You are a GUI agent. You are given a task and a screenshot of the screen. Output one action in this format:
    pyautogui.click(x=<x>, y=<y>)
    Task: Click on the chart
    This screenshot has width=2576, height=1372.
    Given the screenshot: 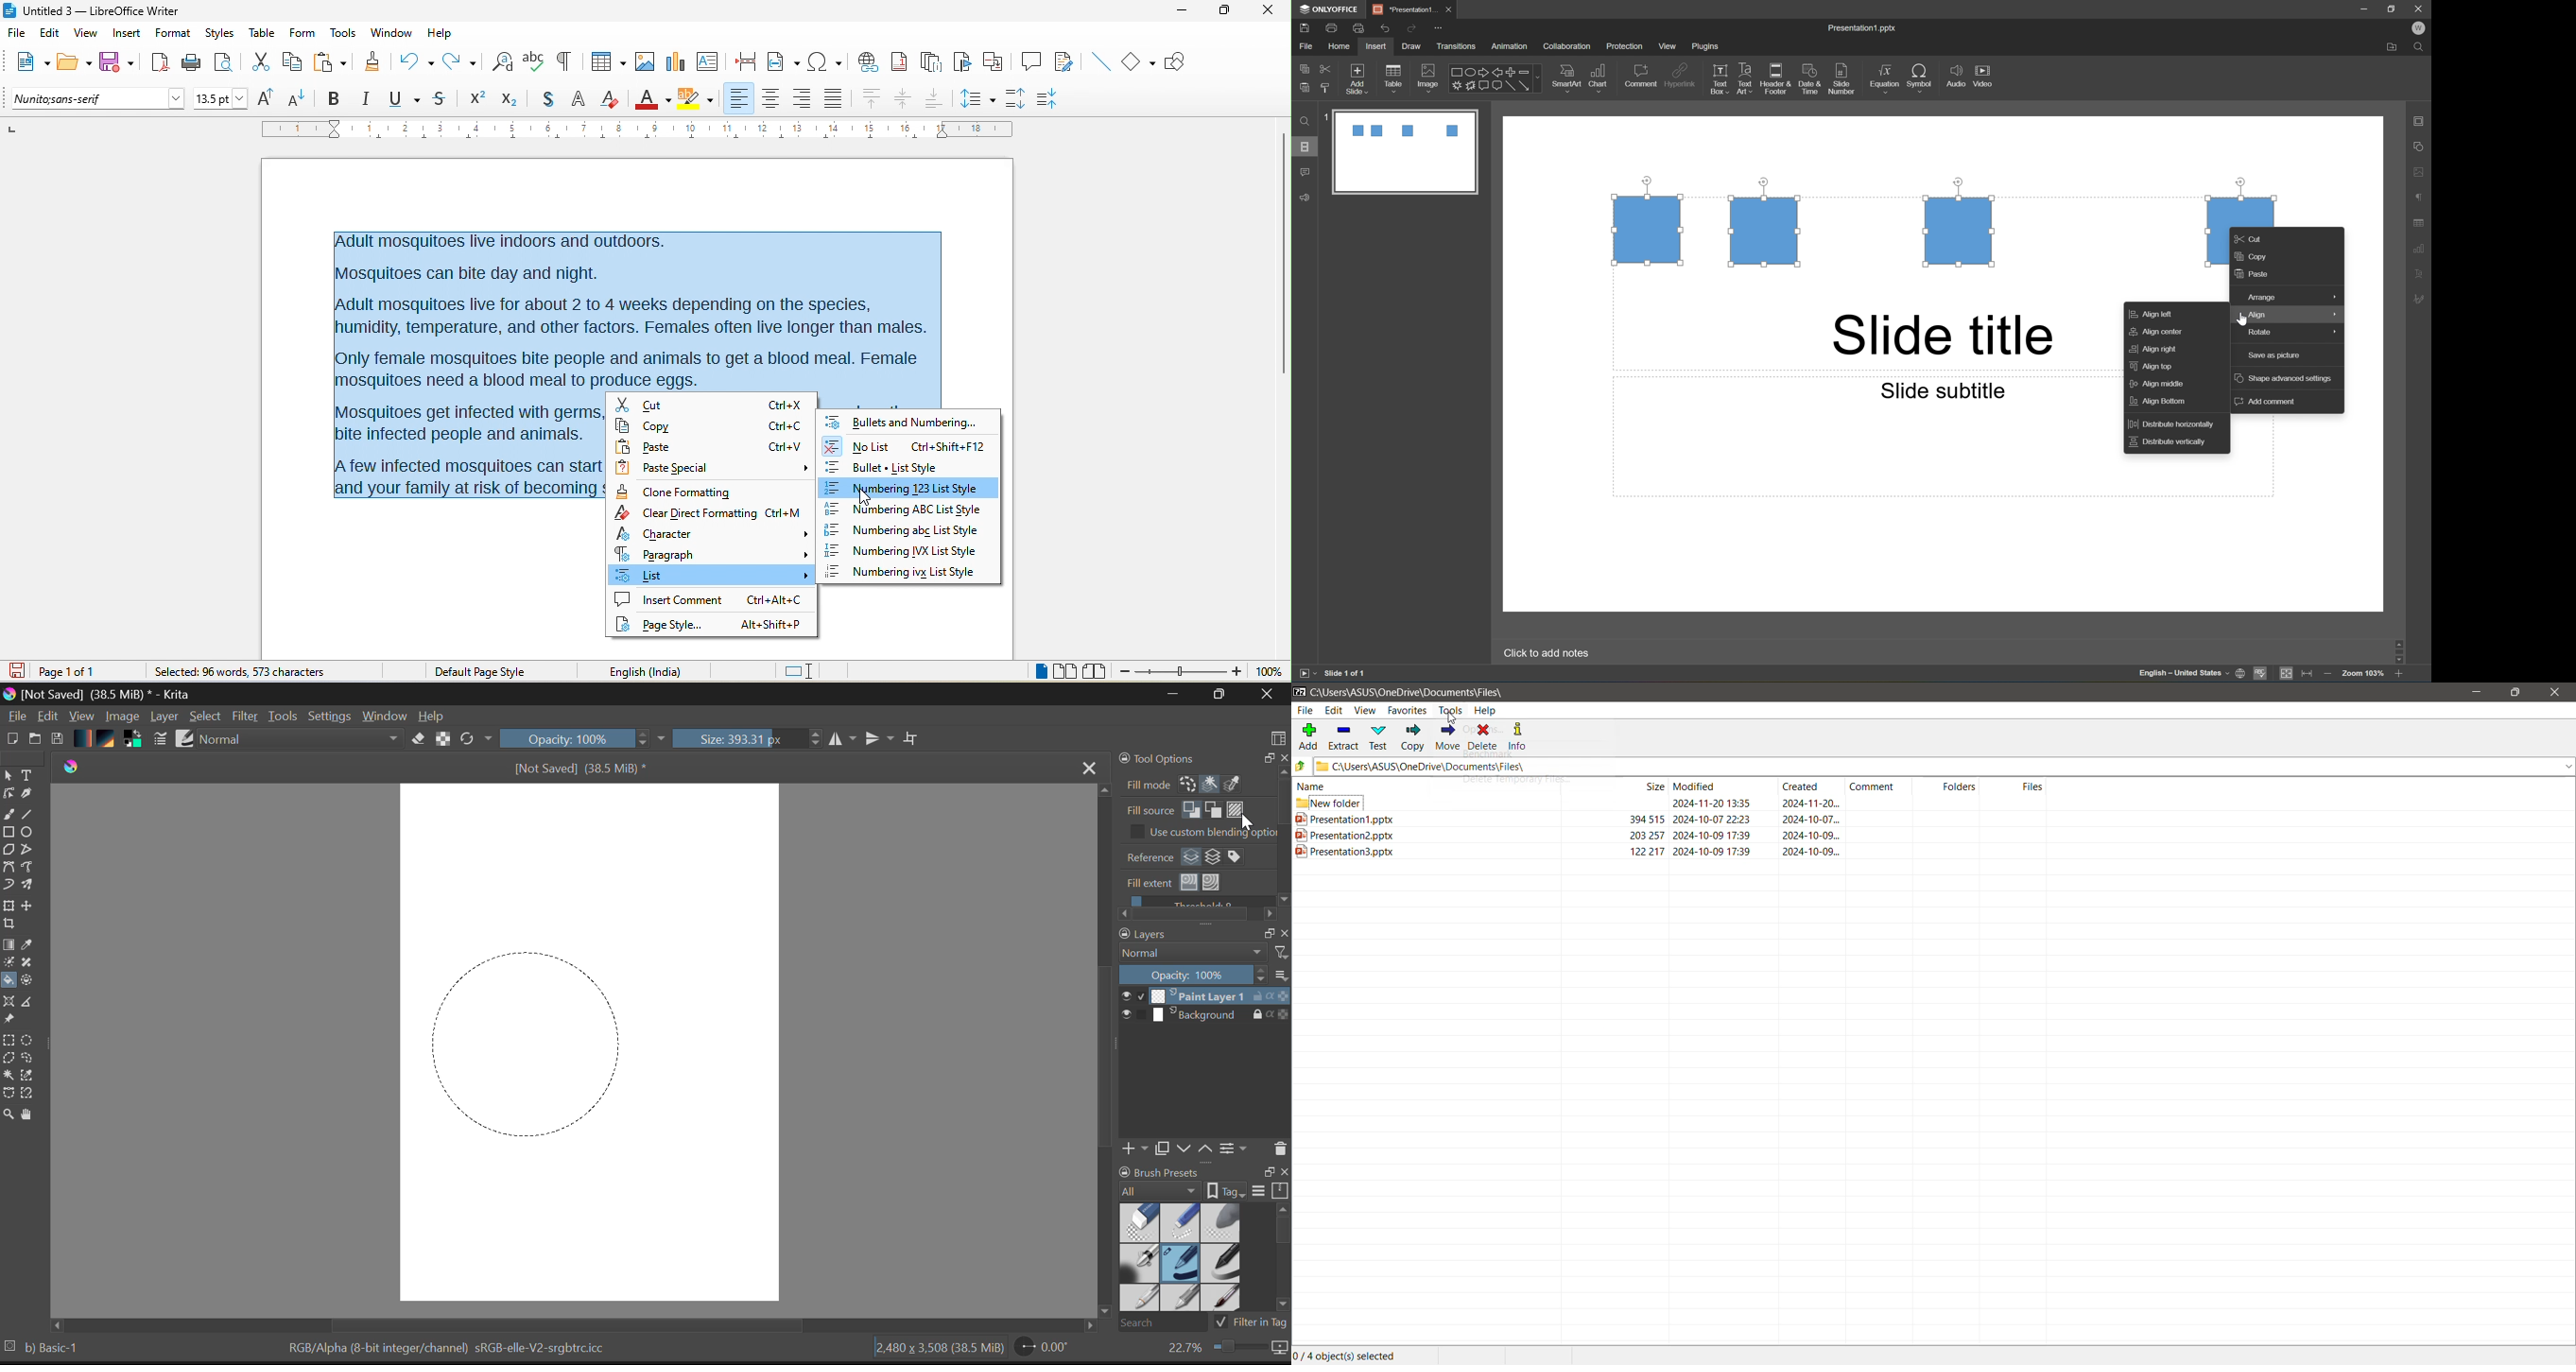 What is the action you would take?
    pyautogui.click(x=1601, y=76)
    